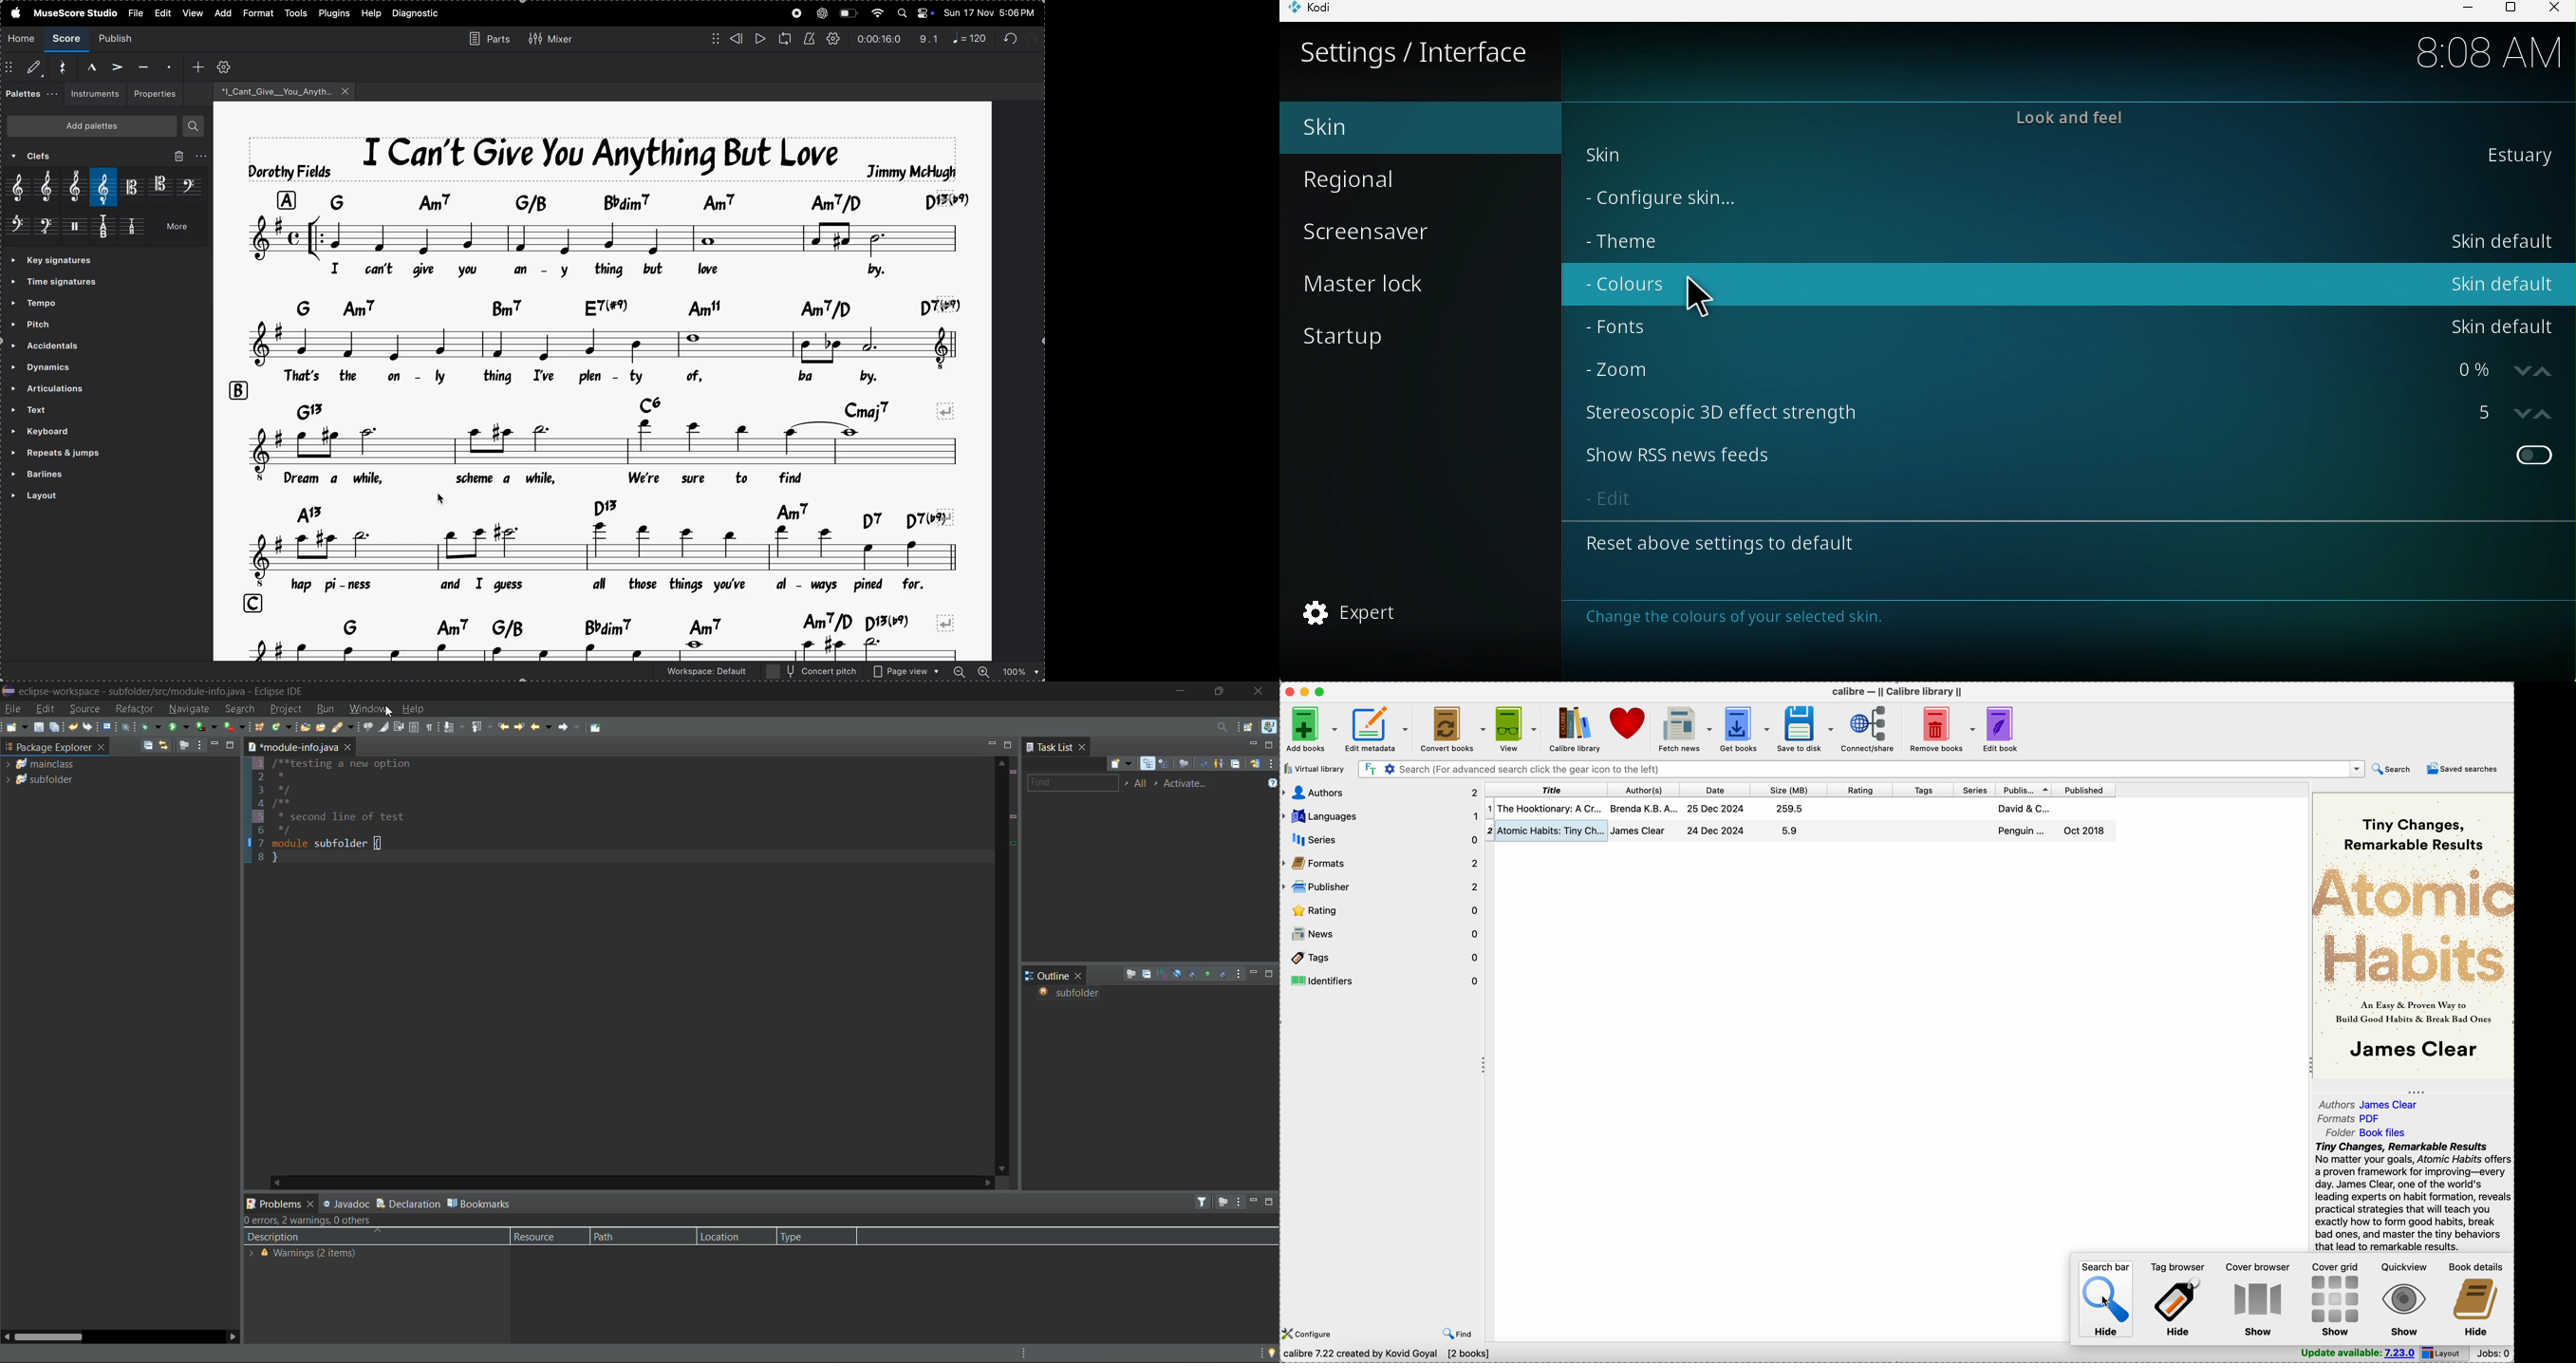 The image size is (2576, 1372). Describe the element at coordinates (1684, 728) in the screenshot. I see `fetch news` at that location.